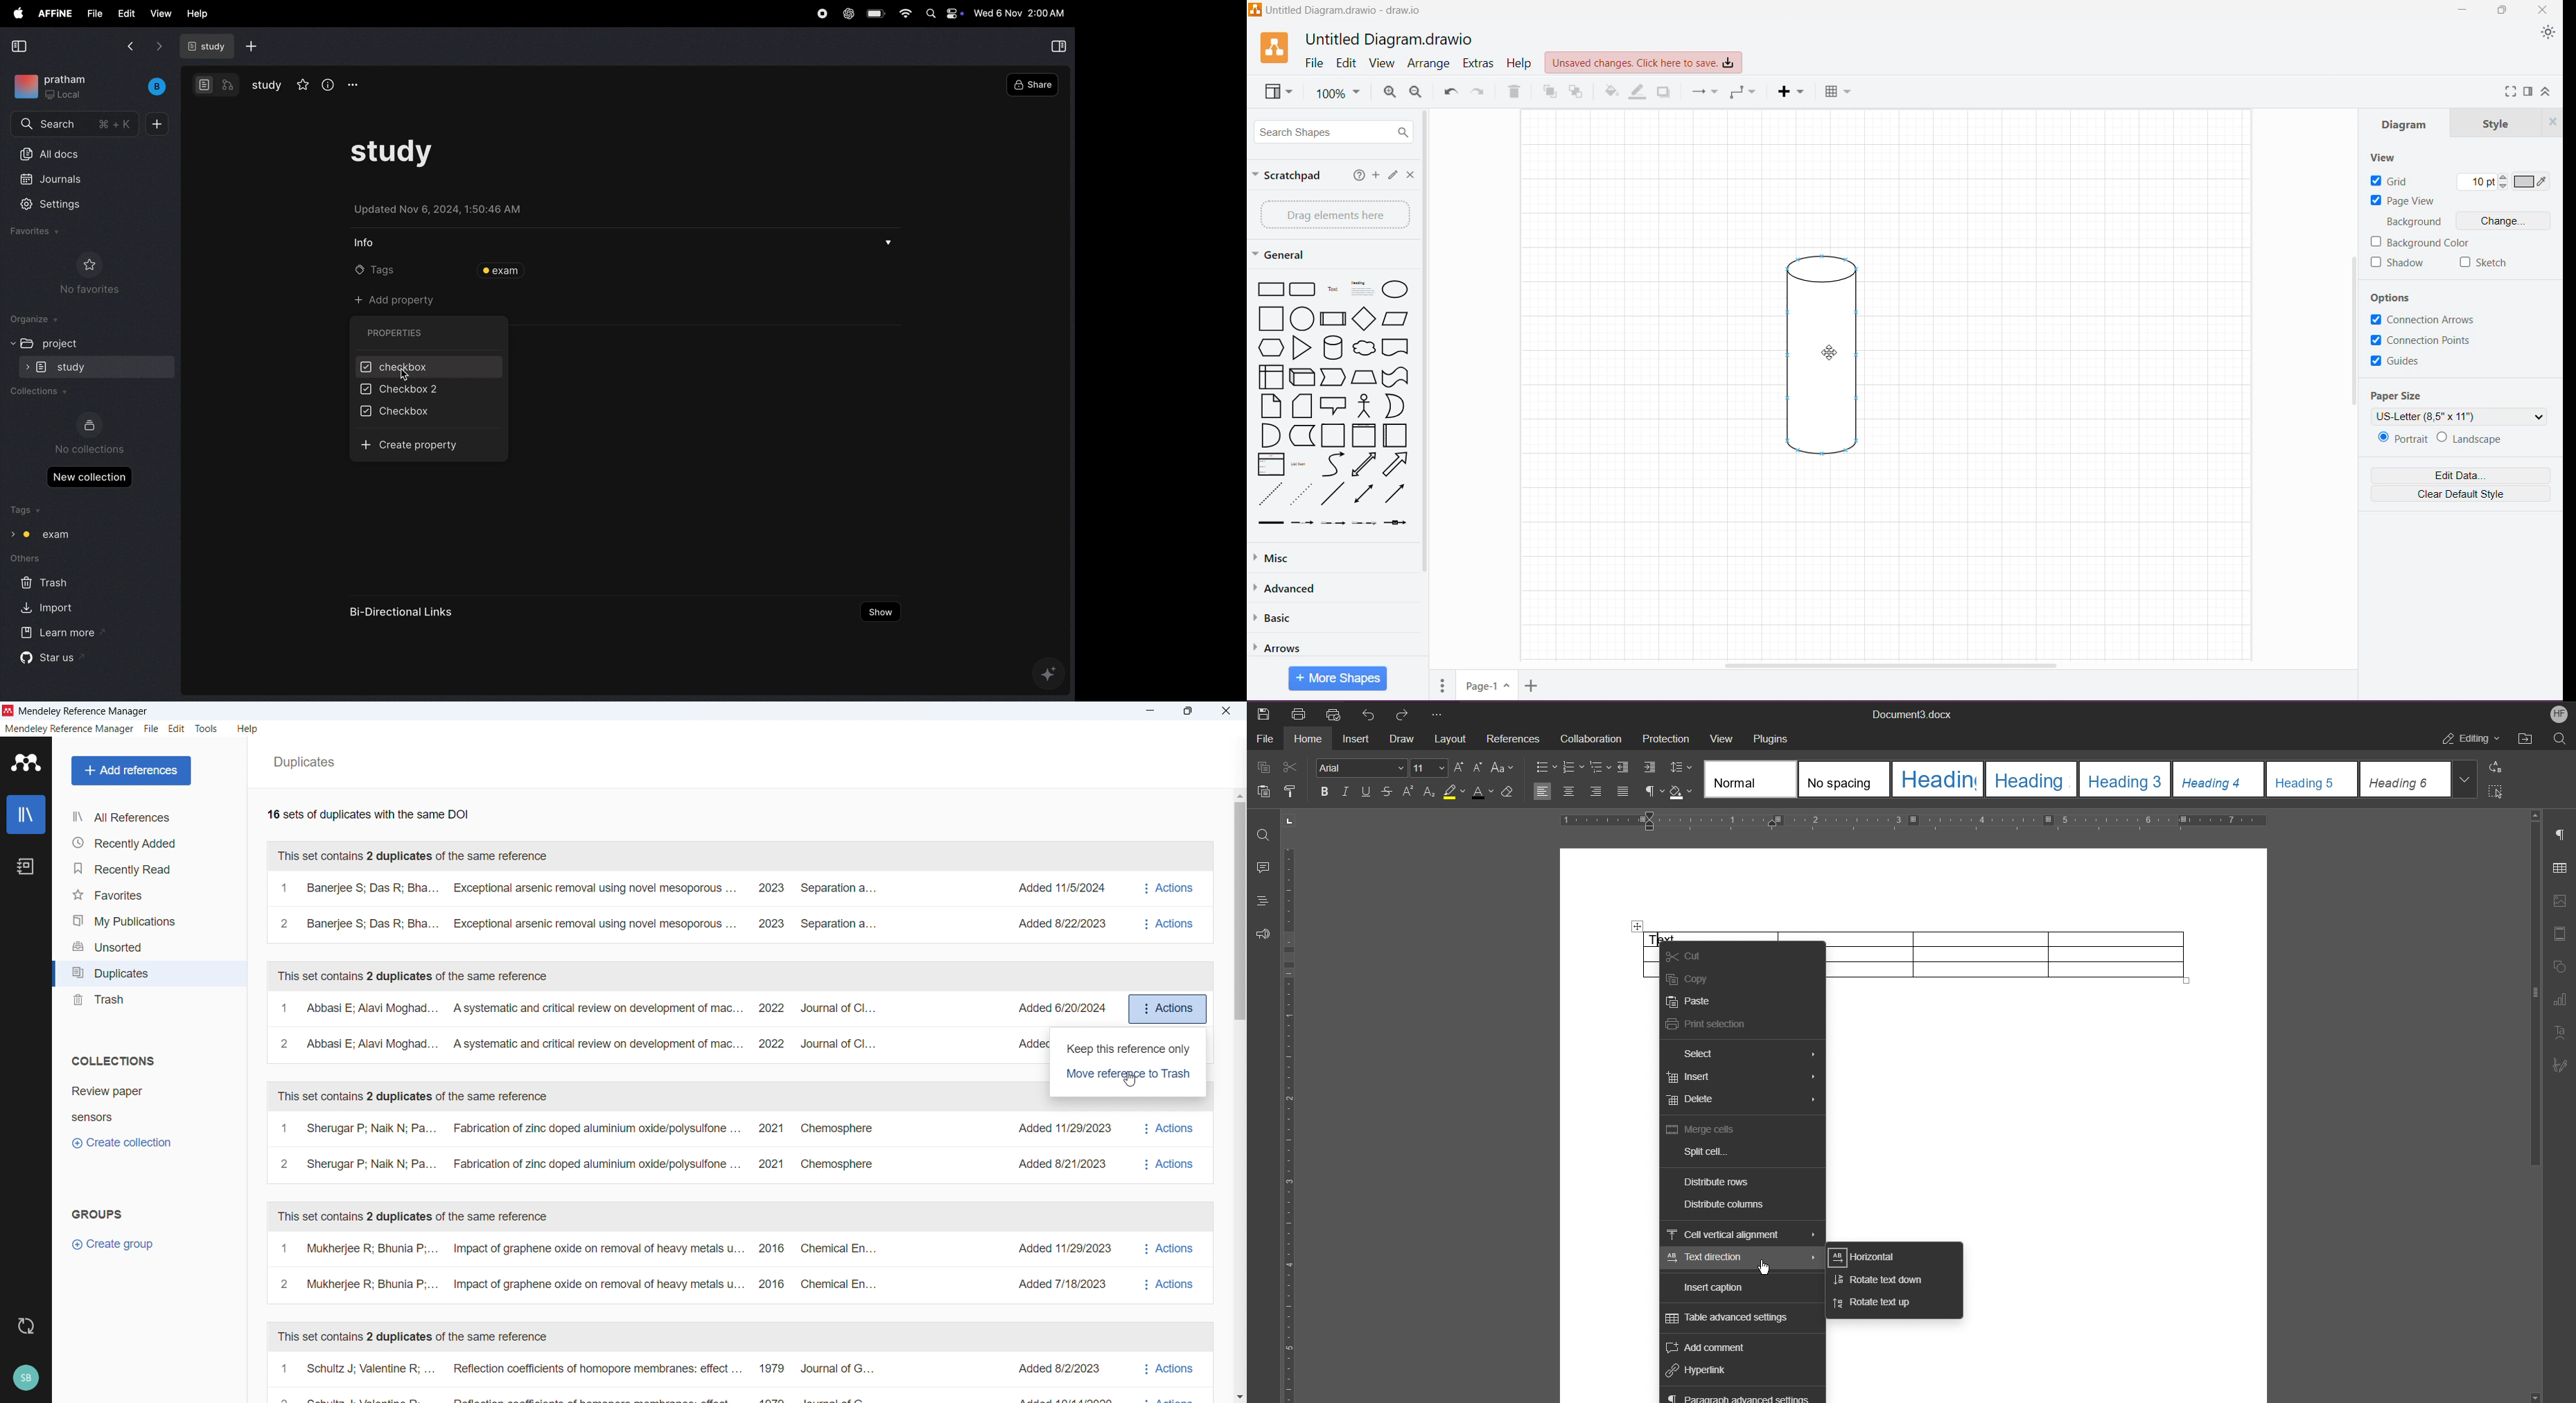 Image resolution: width=2576 pixels, height=1428 pixels. I want to click on Add references, so click(132, 771).